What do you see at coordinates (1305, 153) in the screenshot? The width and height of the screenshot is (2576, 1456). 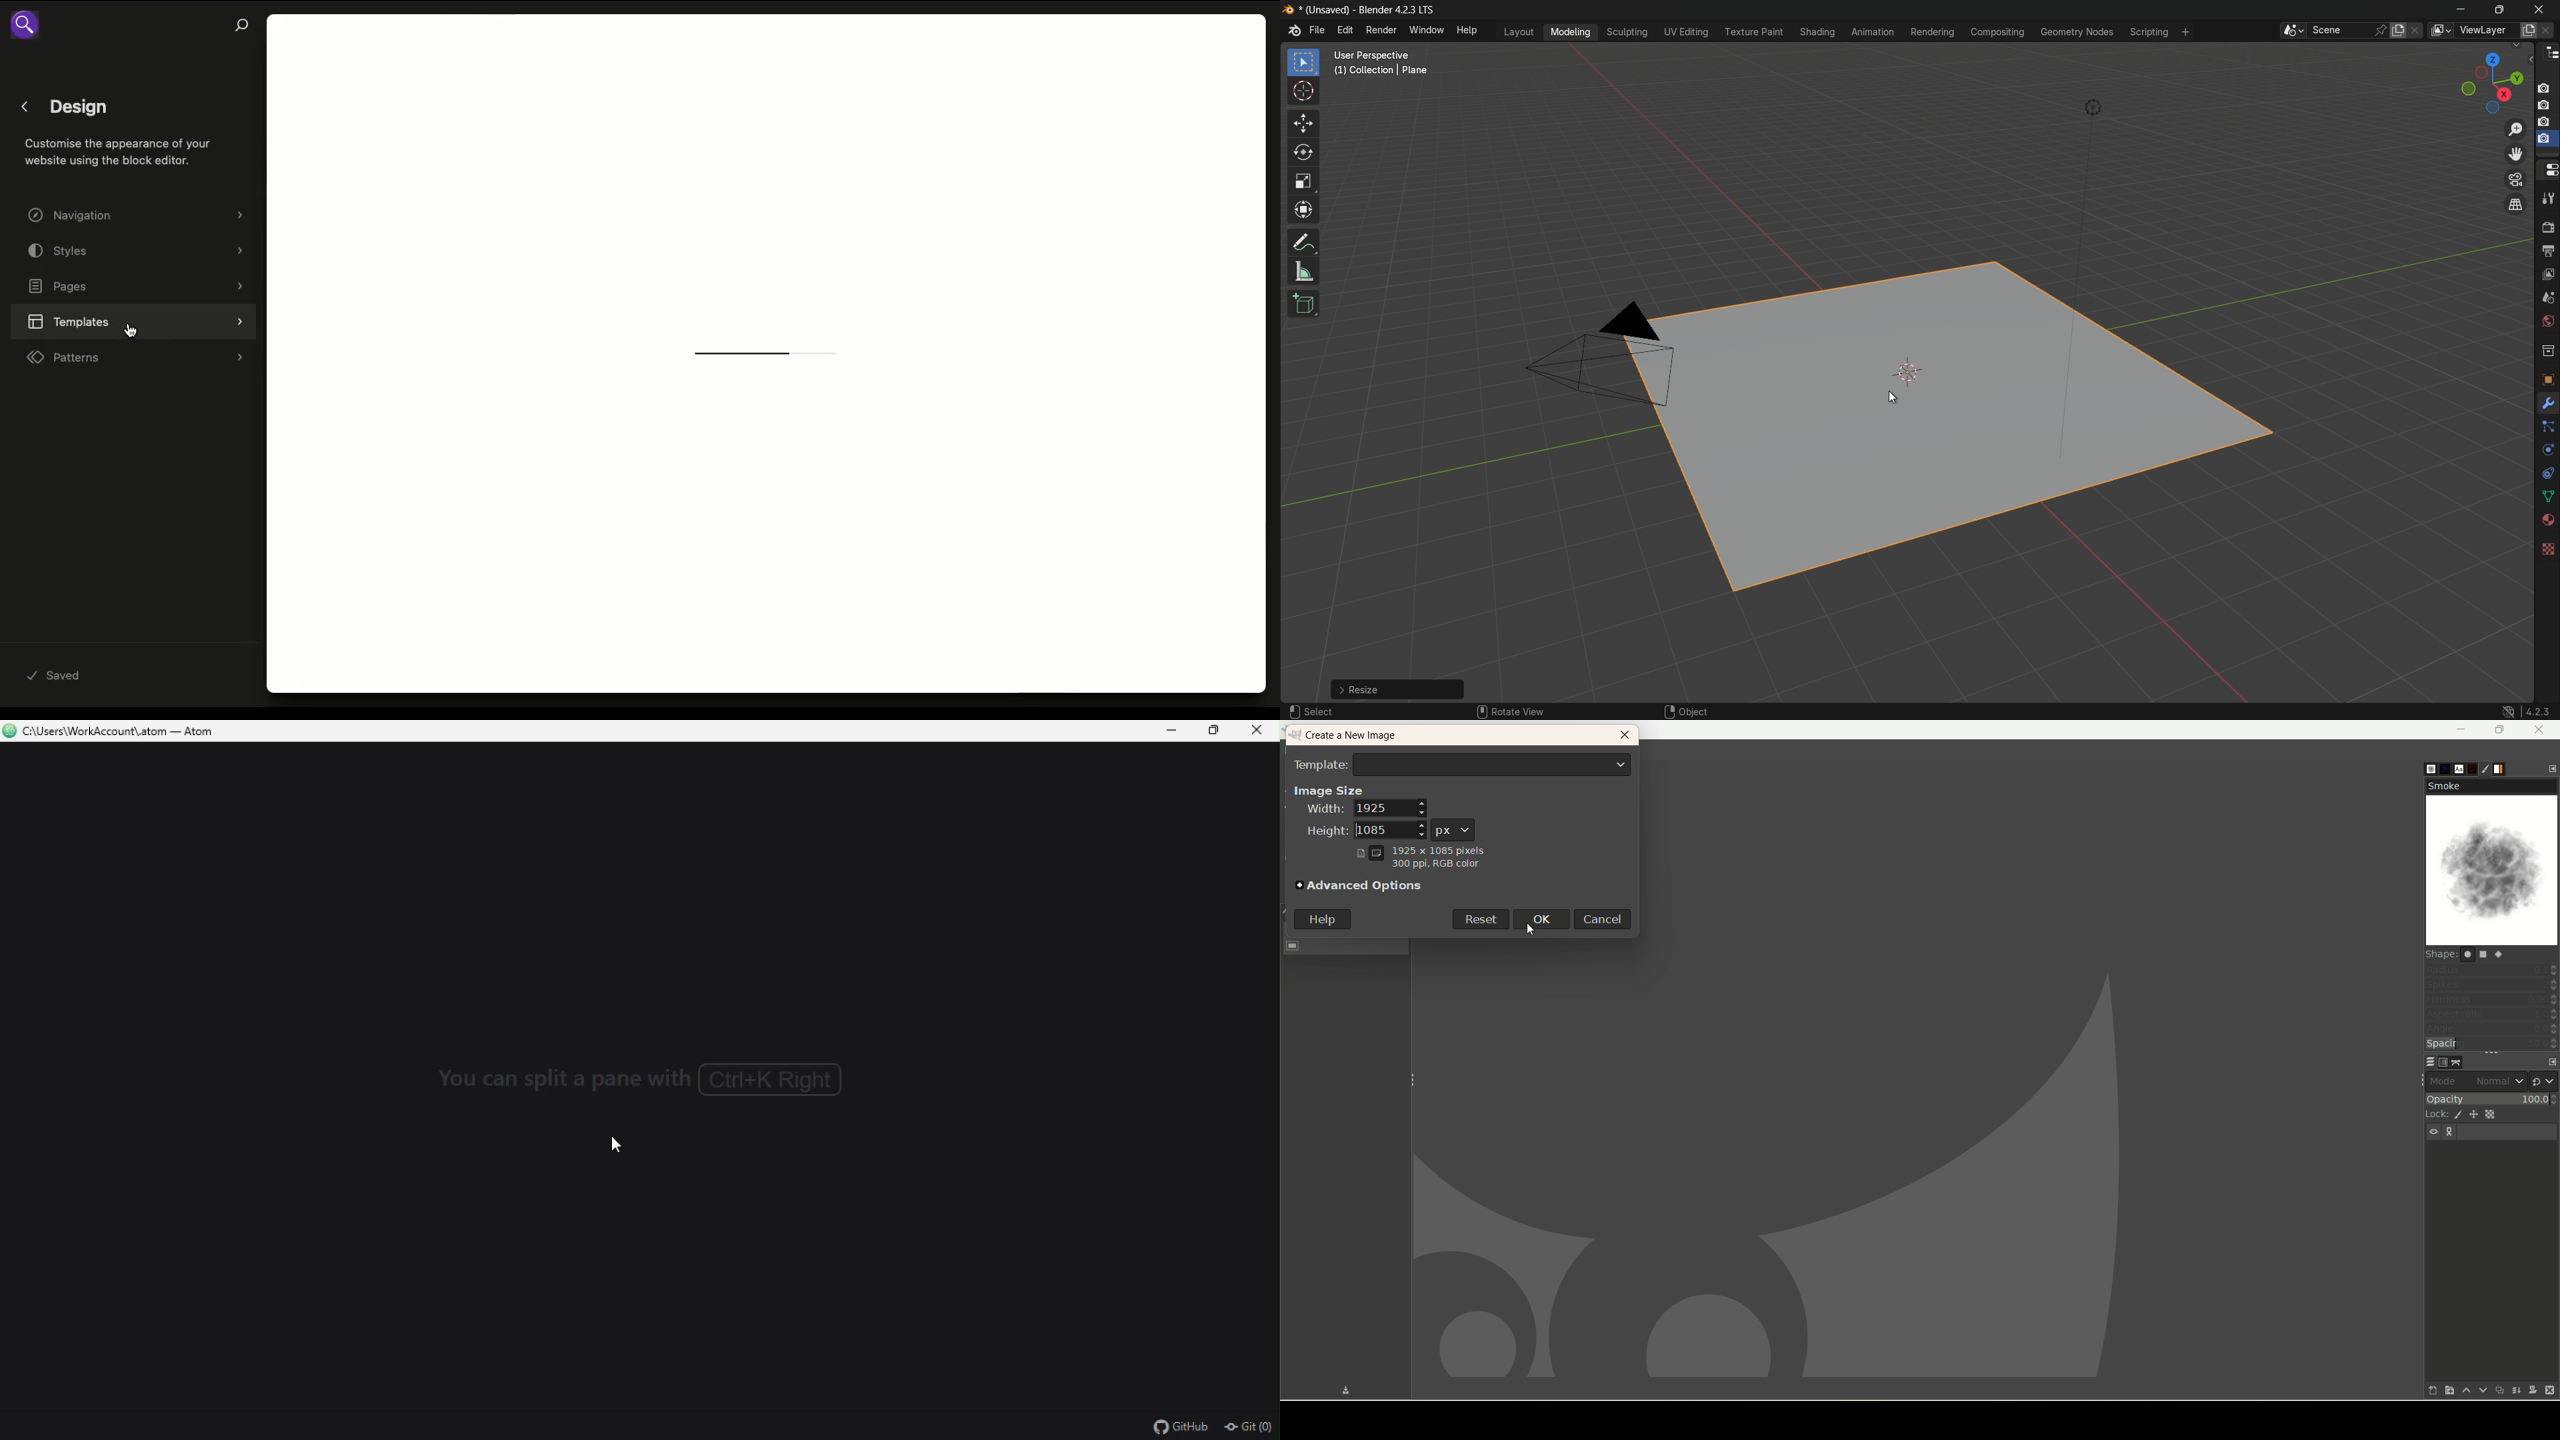 I see `rotate` at bounding box center [1305, 153].